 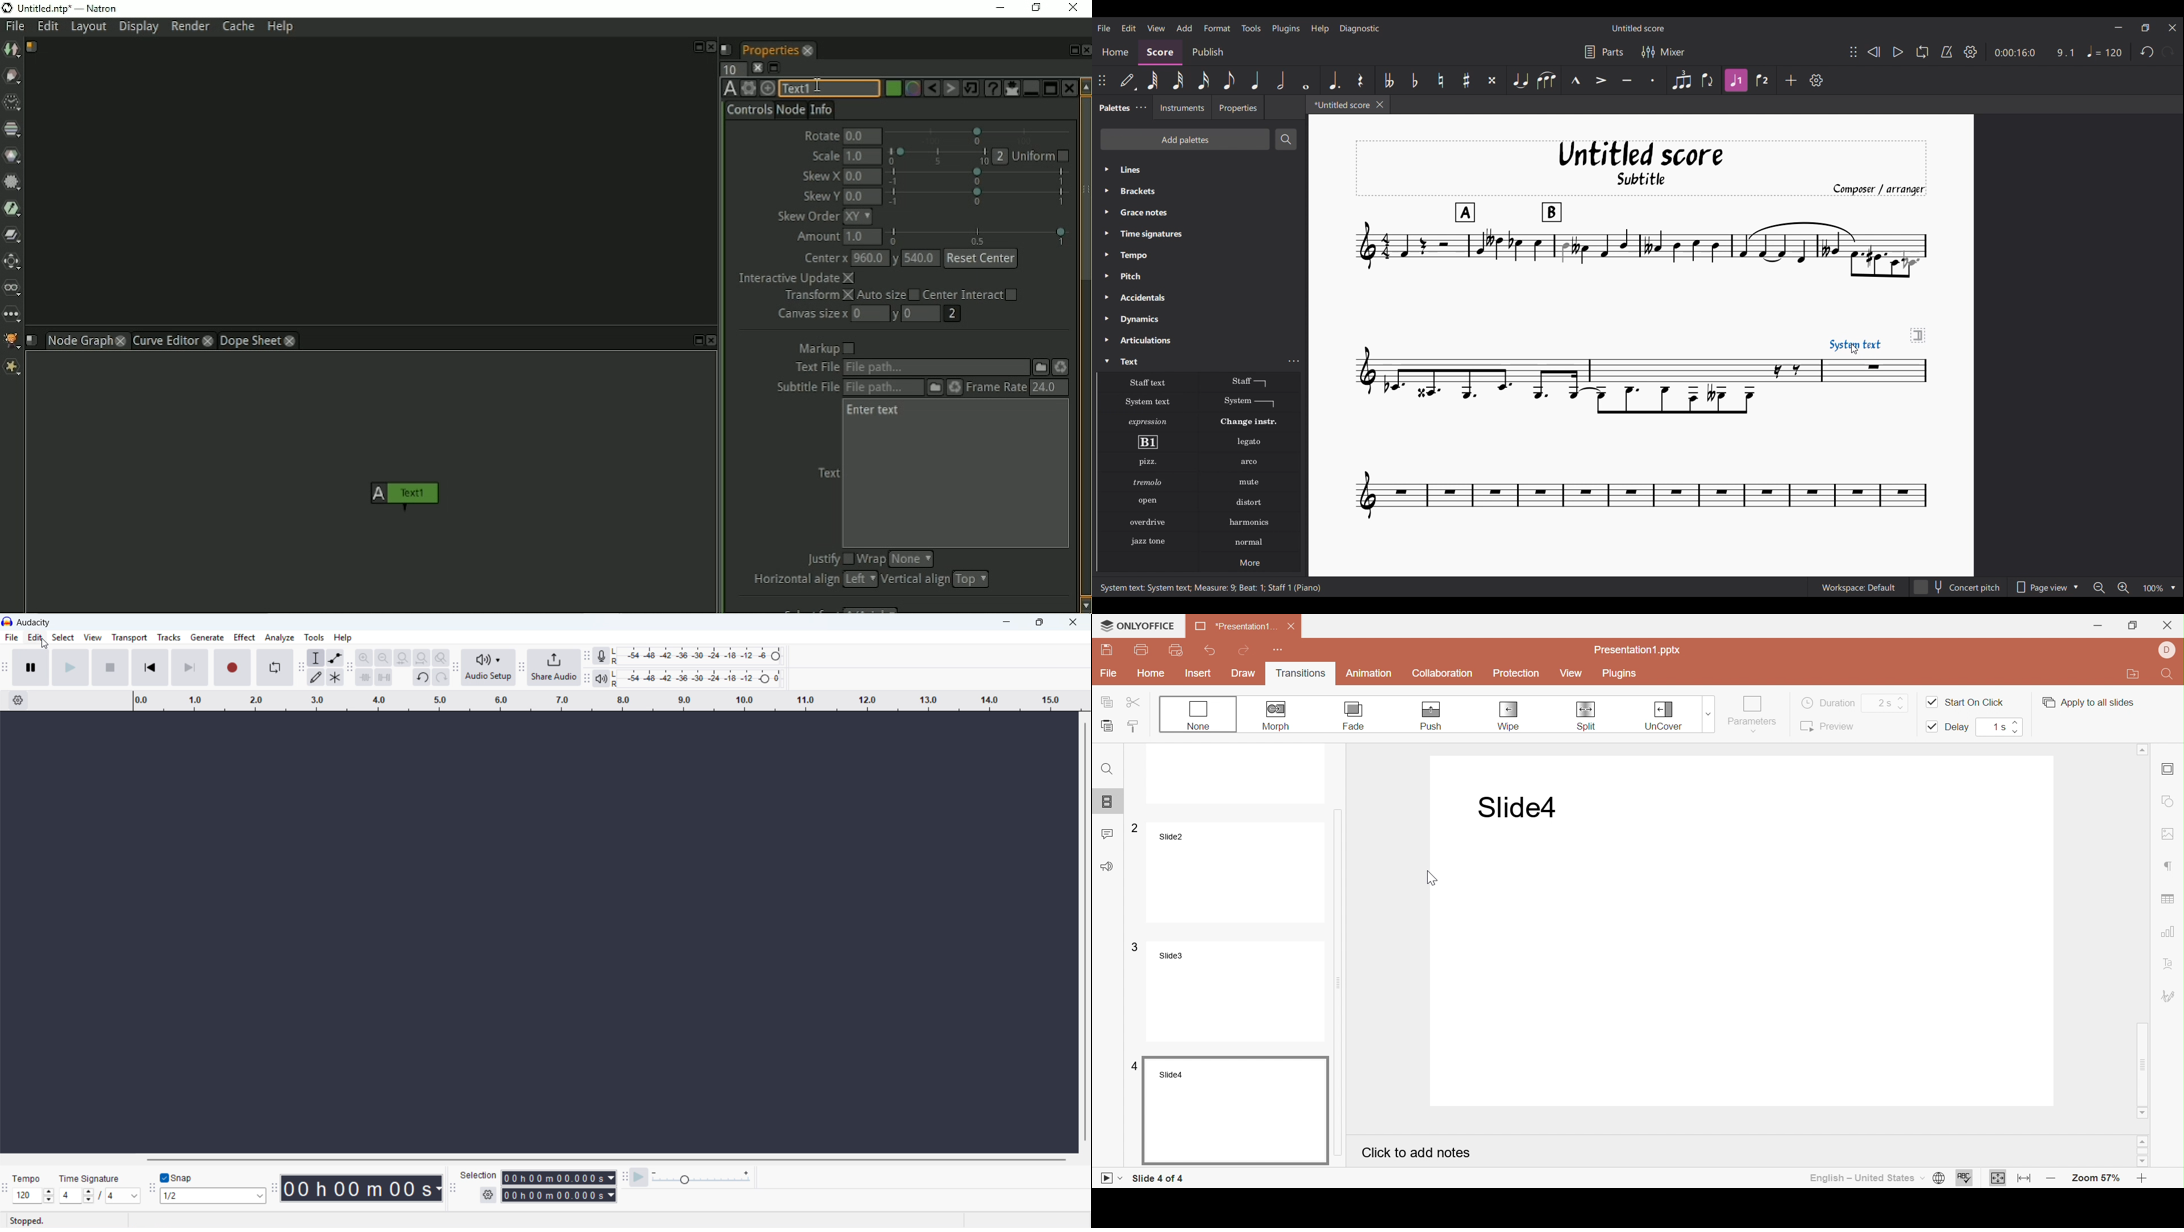 What do you see at coordinates (1159, 1178) in the screenshot?
I see `Slide 1 of 4` at bounding box center [1159, 1178].